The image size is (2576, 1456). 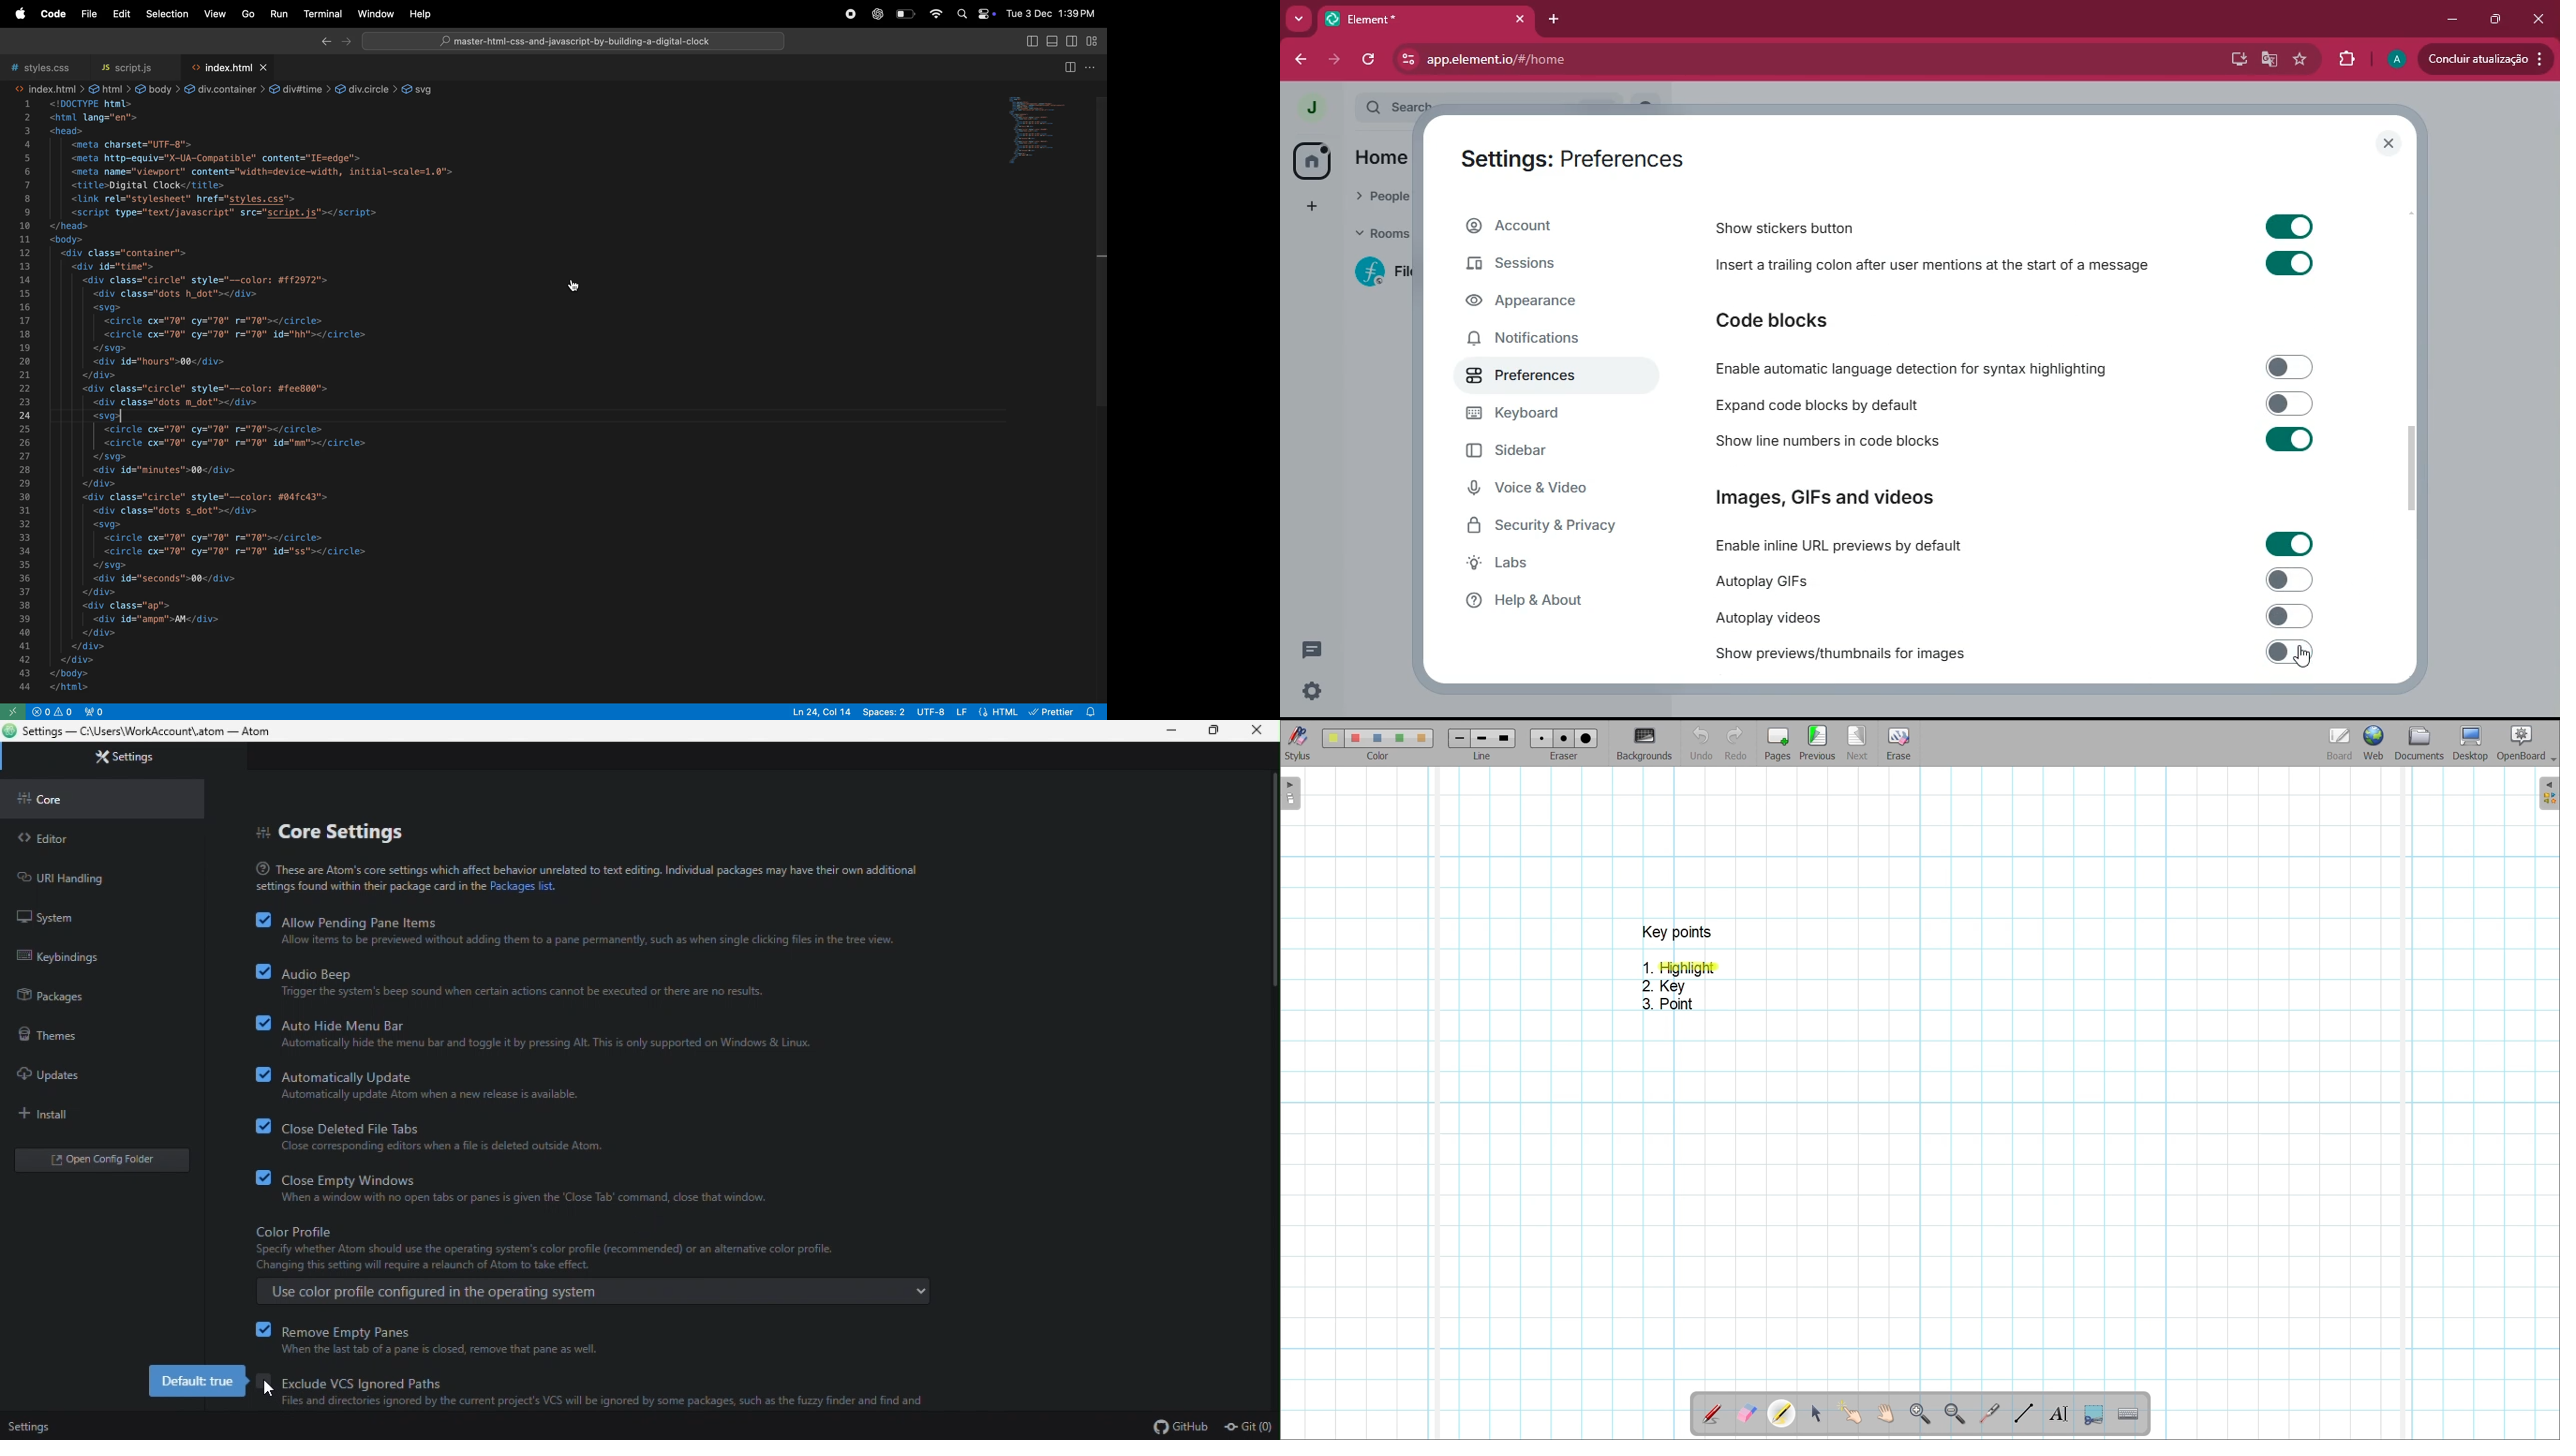 What do you see at coordinates (2289, 616) in the screenshot?
I see `Toggle off` at bounding box center [2289, 616].